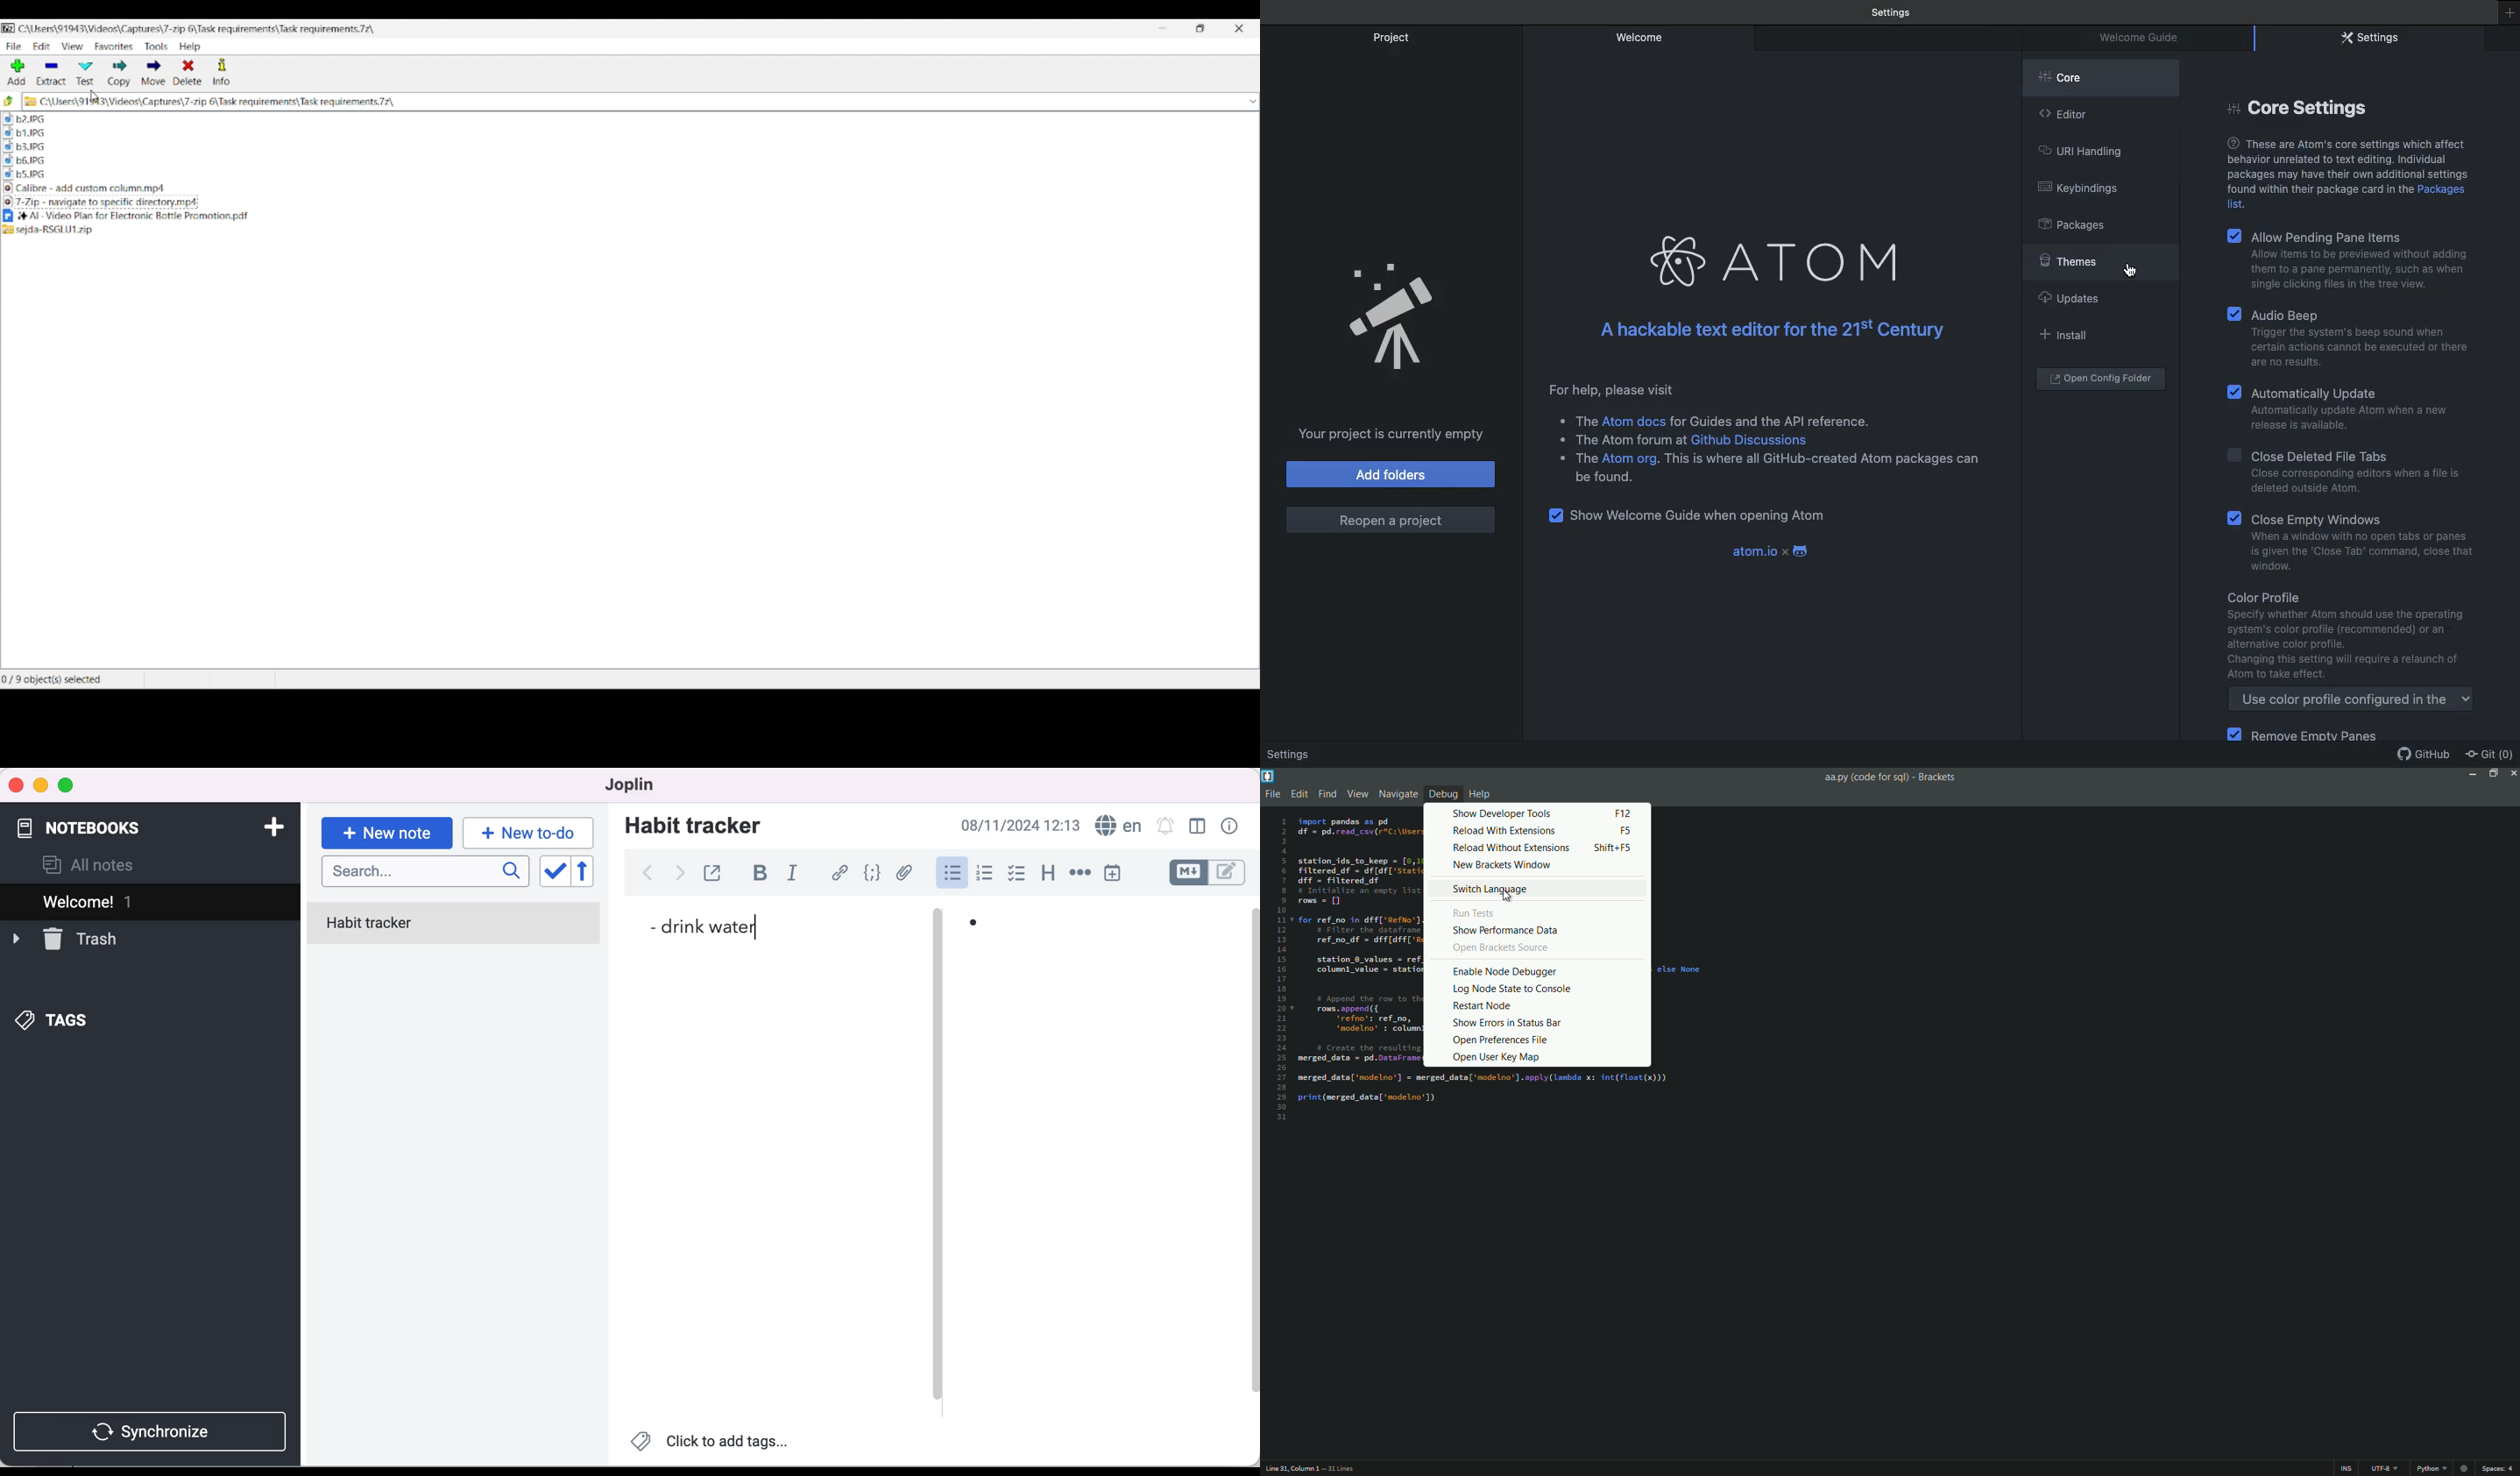  Describe the element at coordinates (907, 874) in the screenshot. I see `add file` at that location.